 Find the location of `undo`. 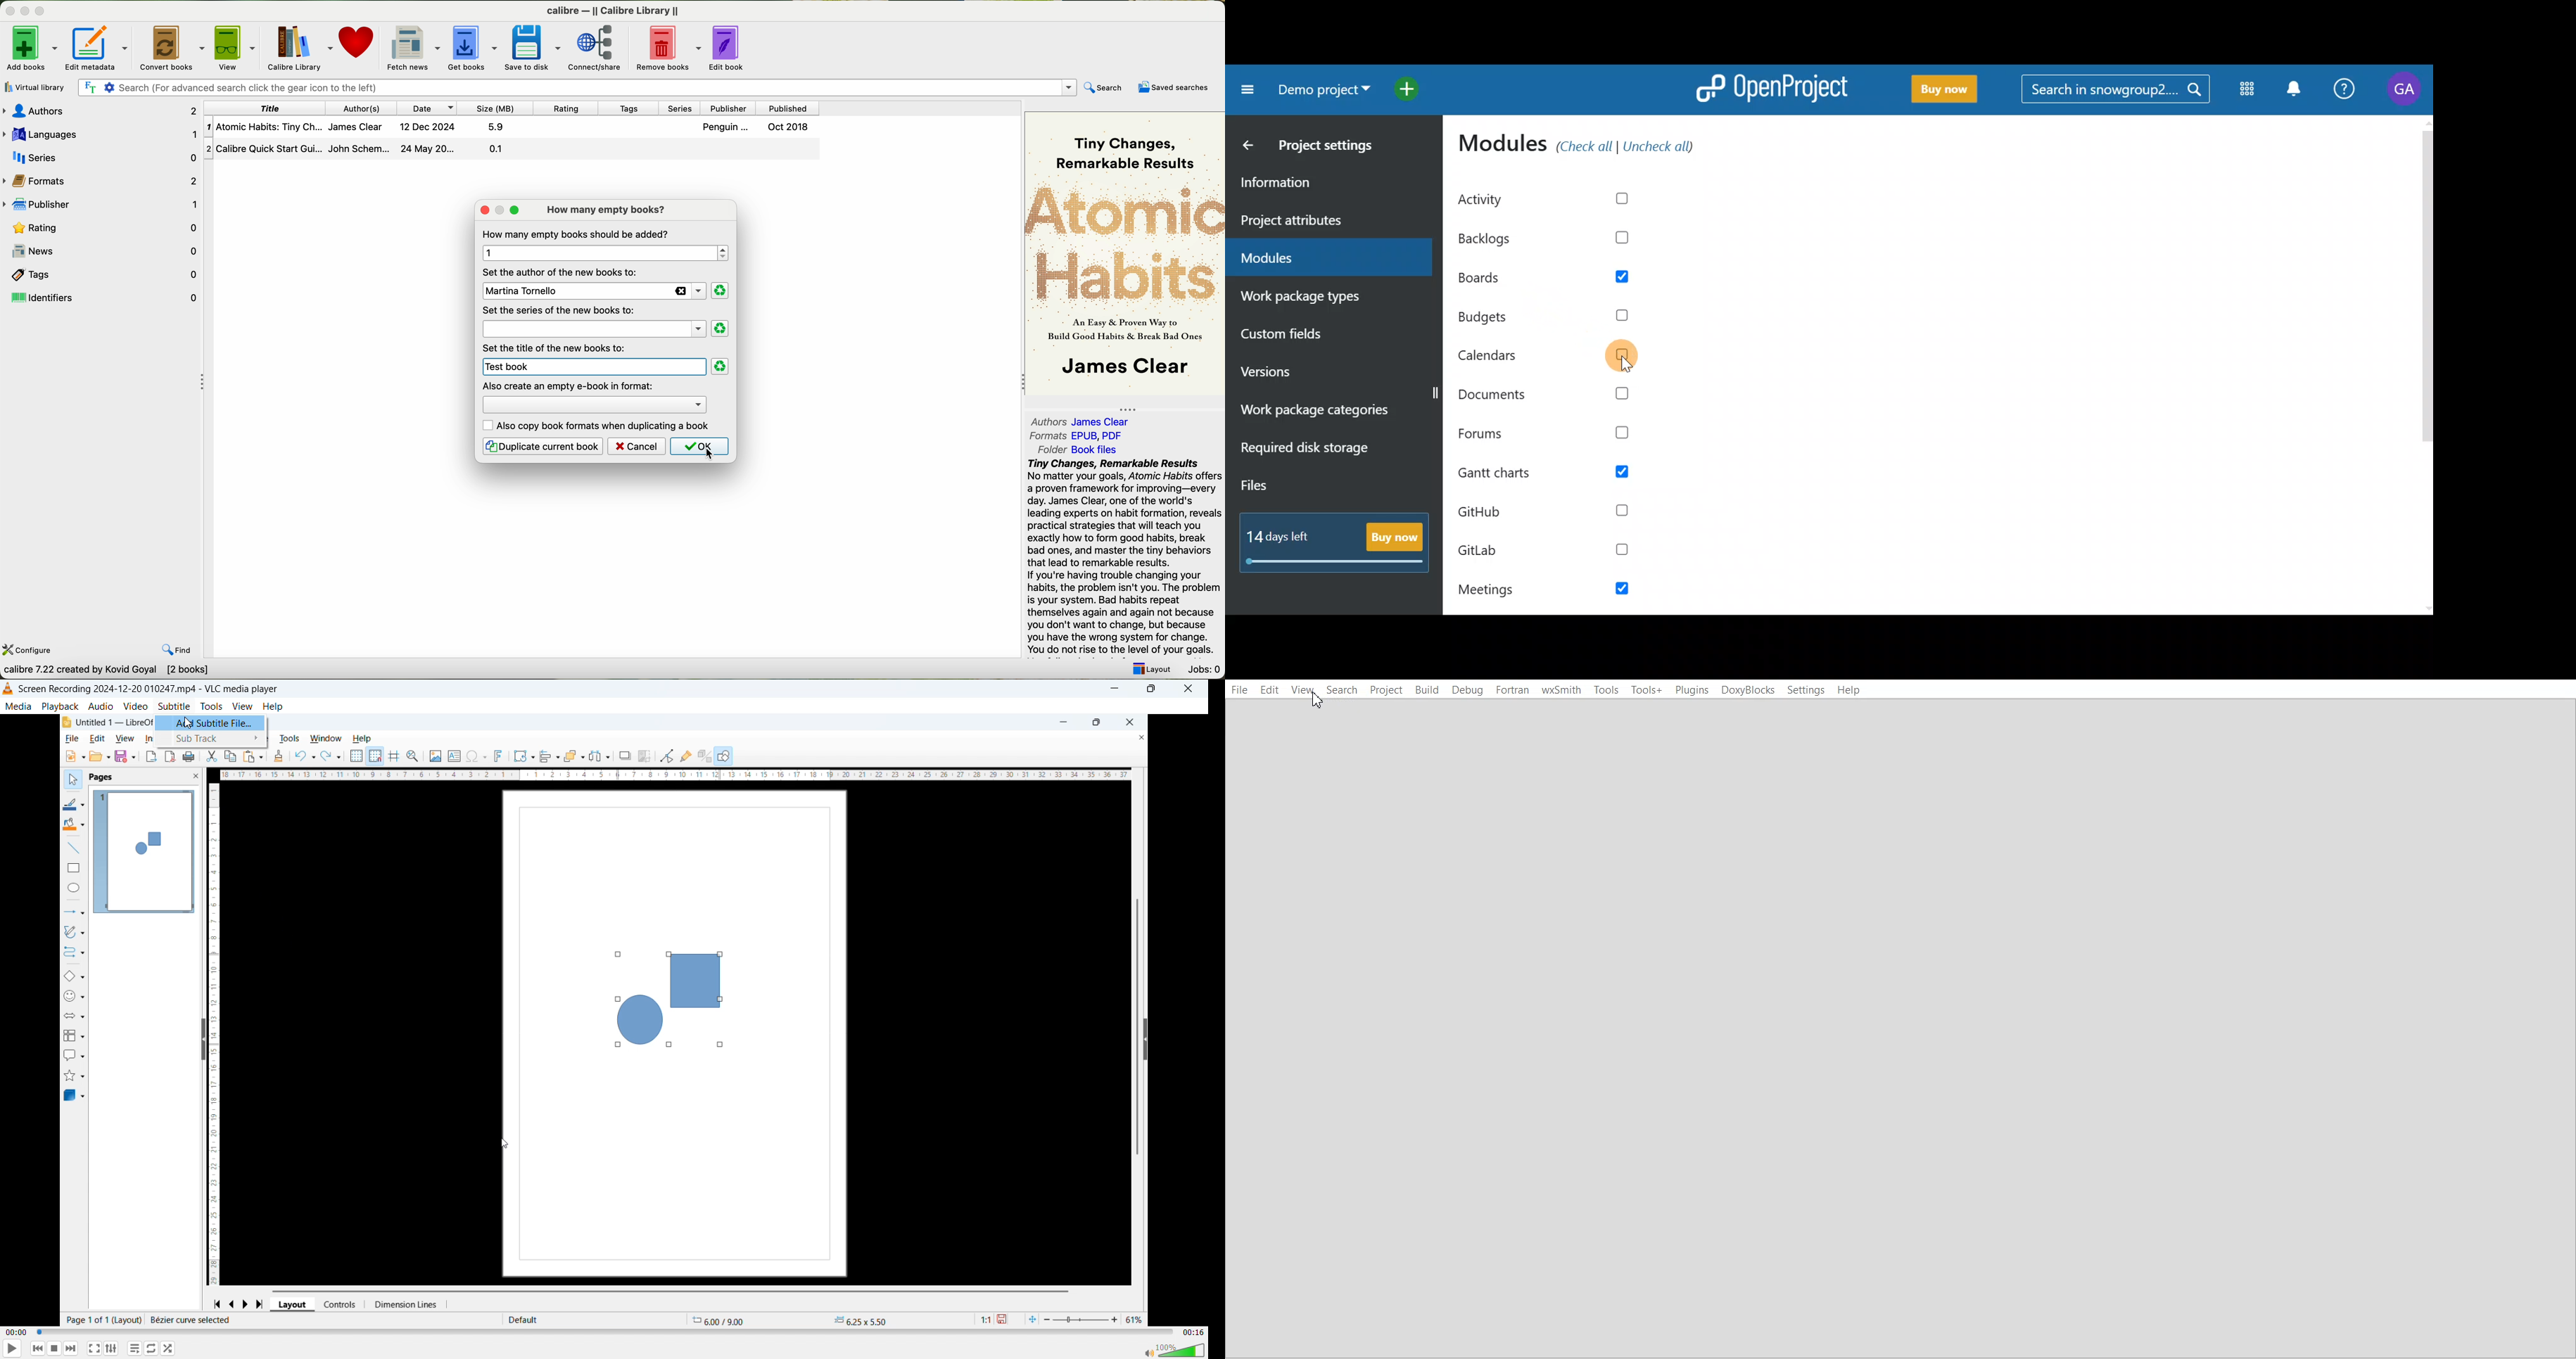

undo is located at coordinates (305, 756).